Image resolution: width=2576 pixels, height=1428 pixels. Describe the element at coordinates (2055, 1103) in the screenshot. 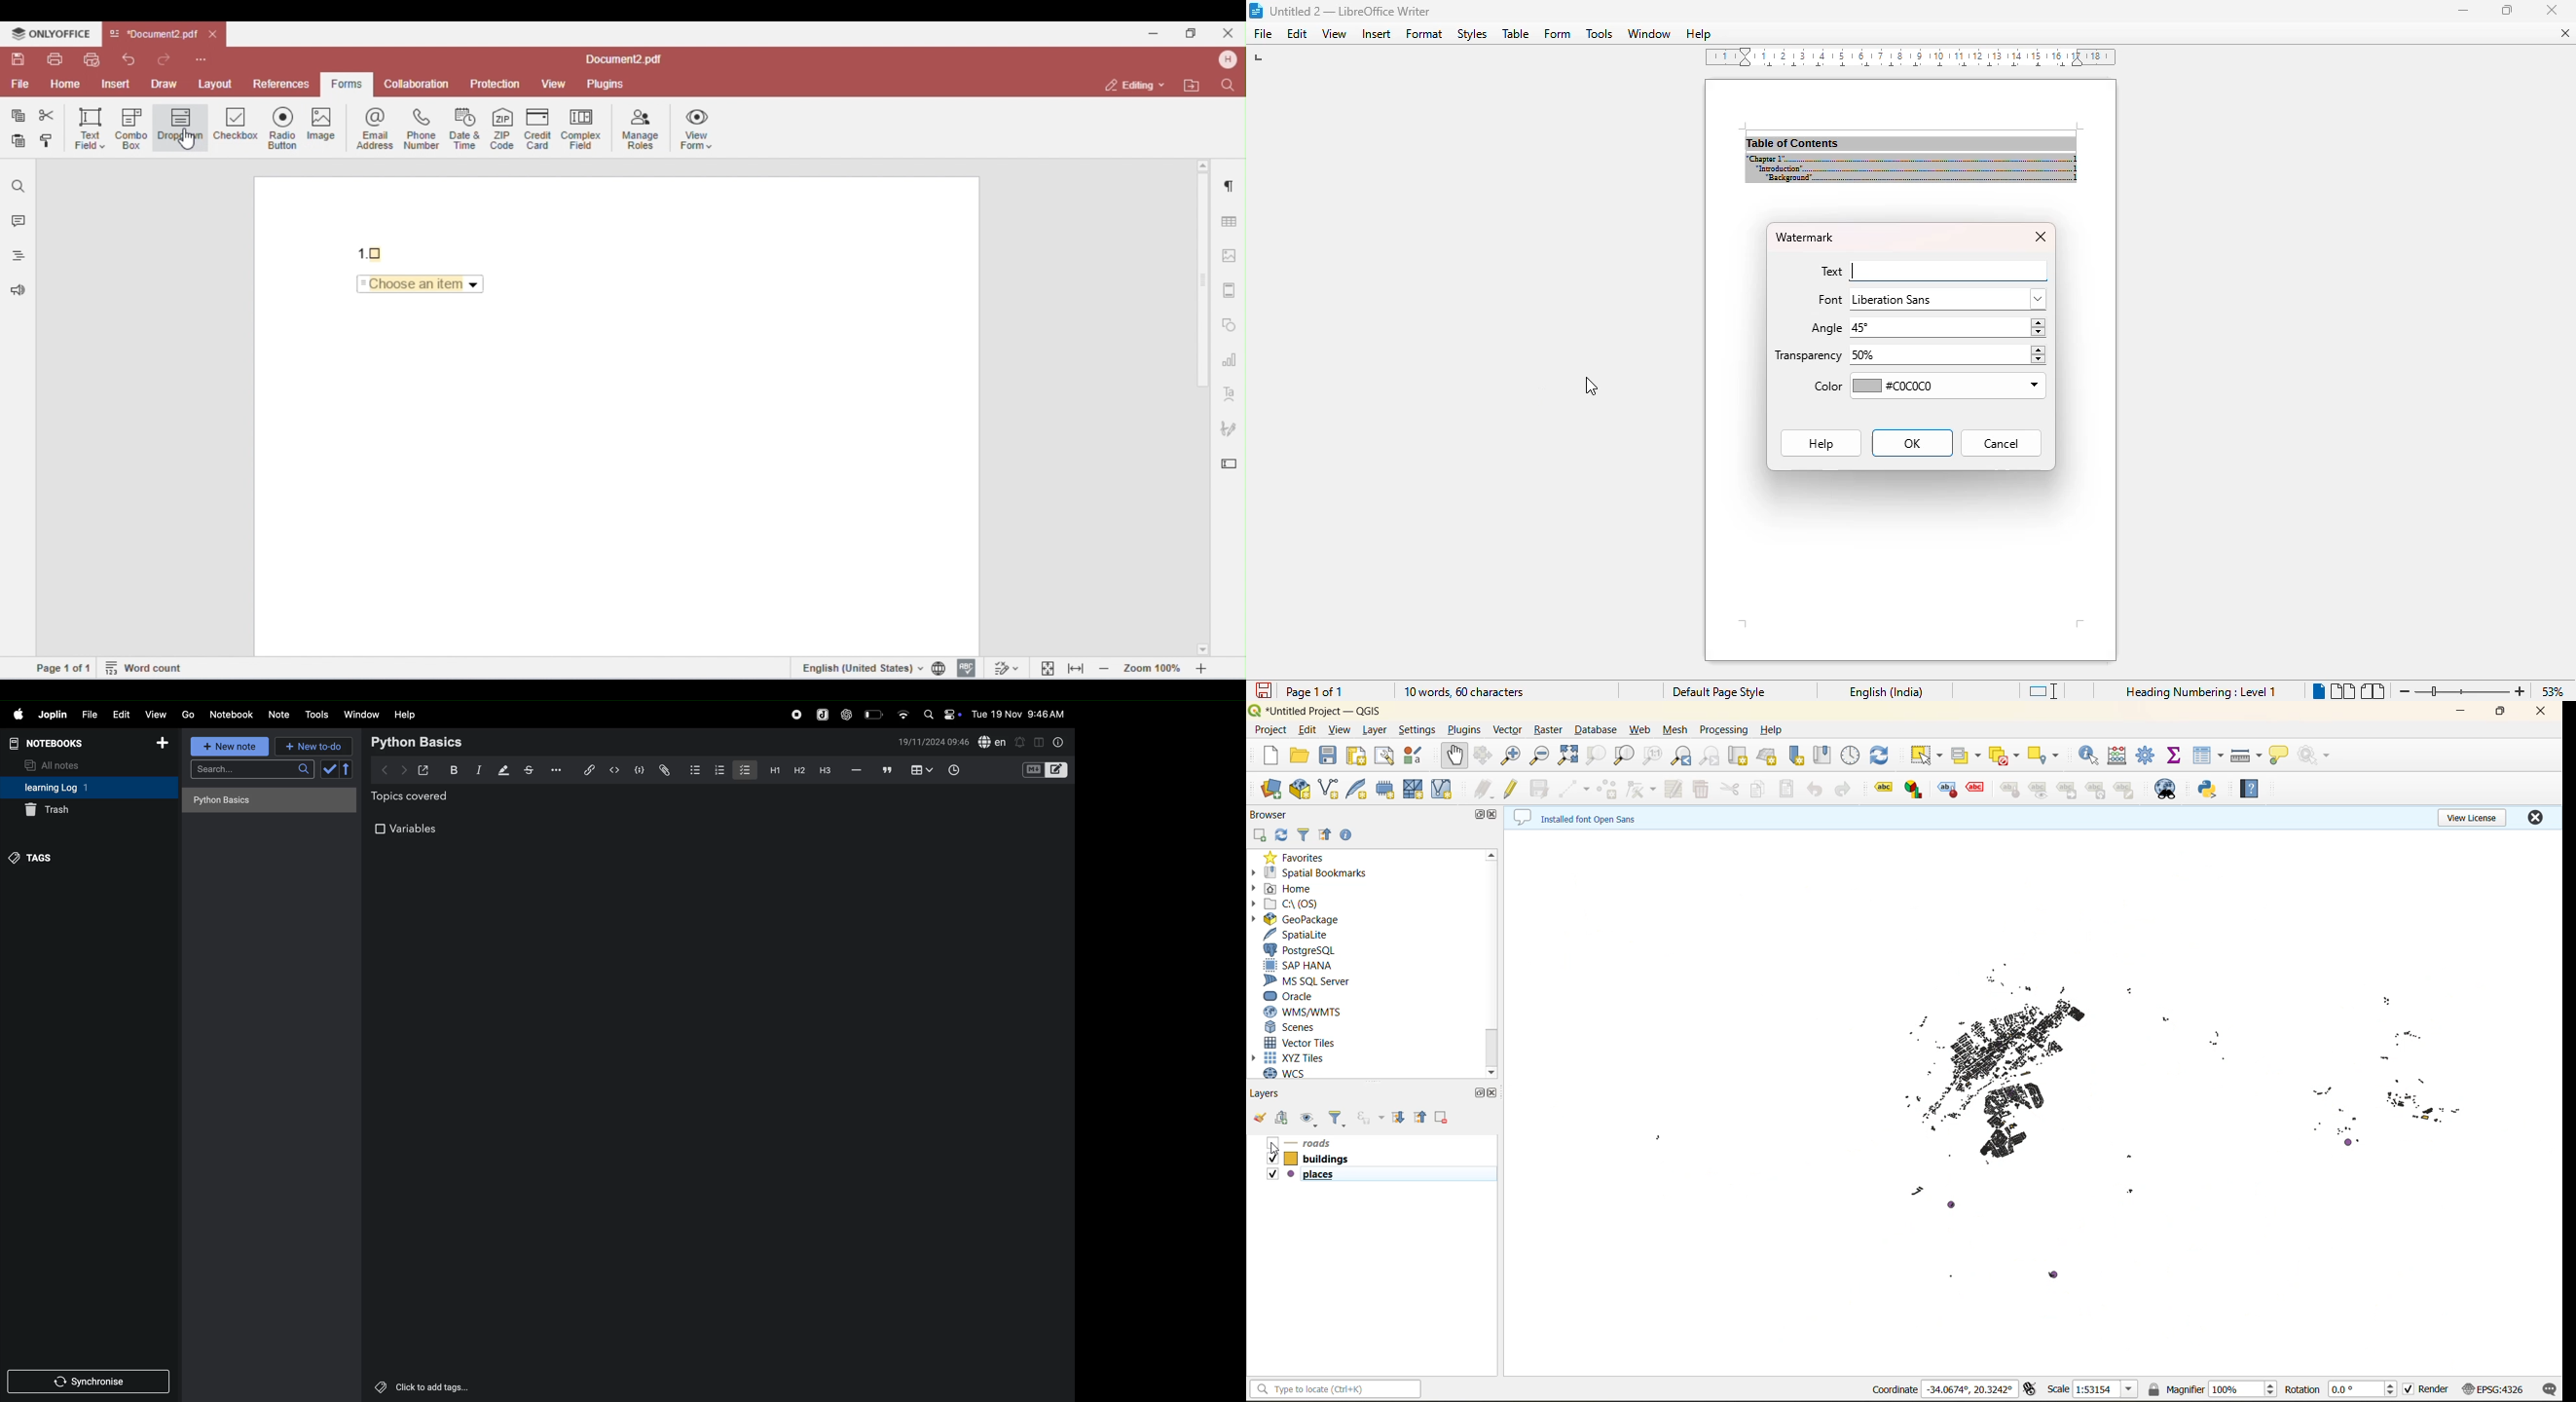

I see `layer disabled from vector` at that location.